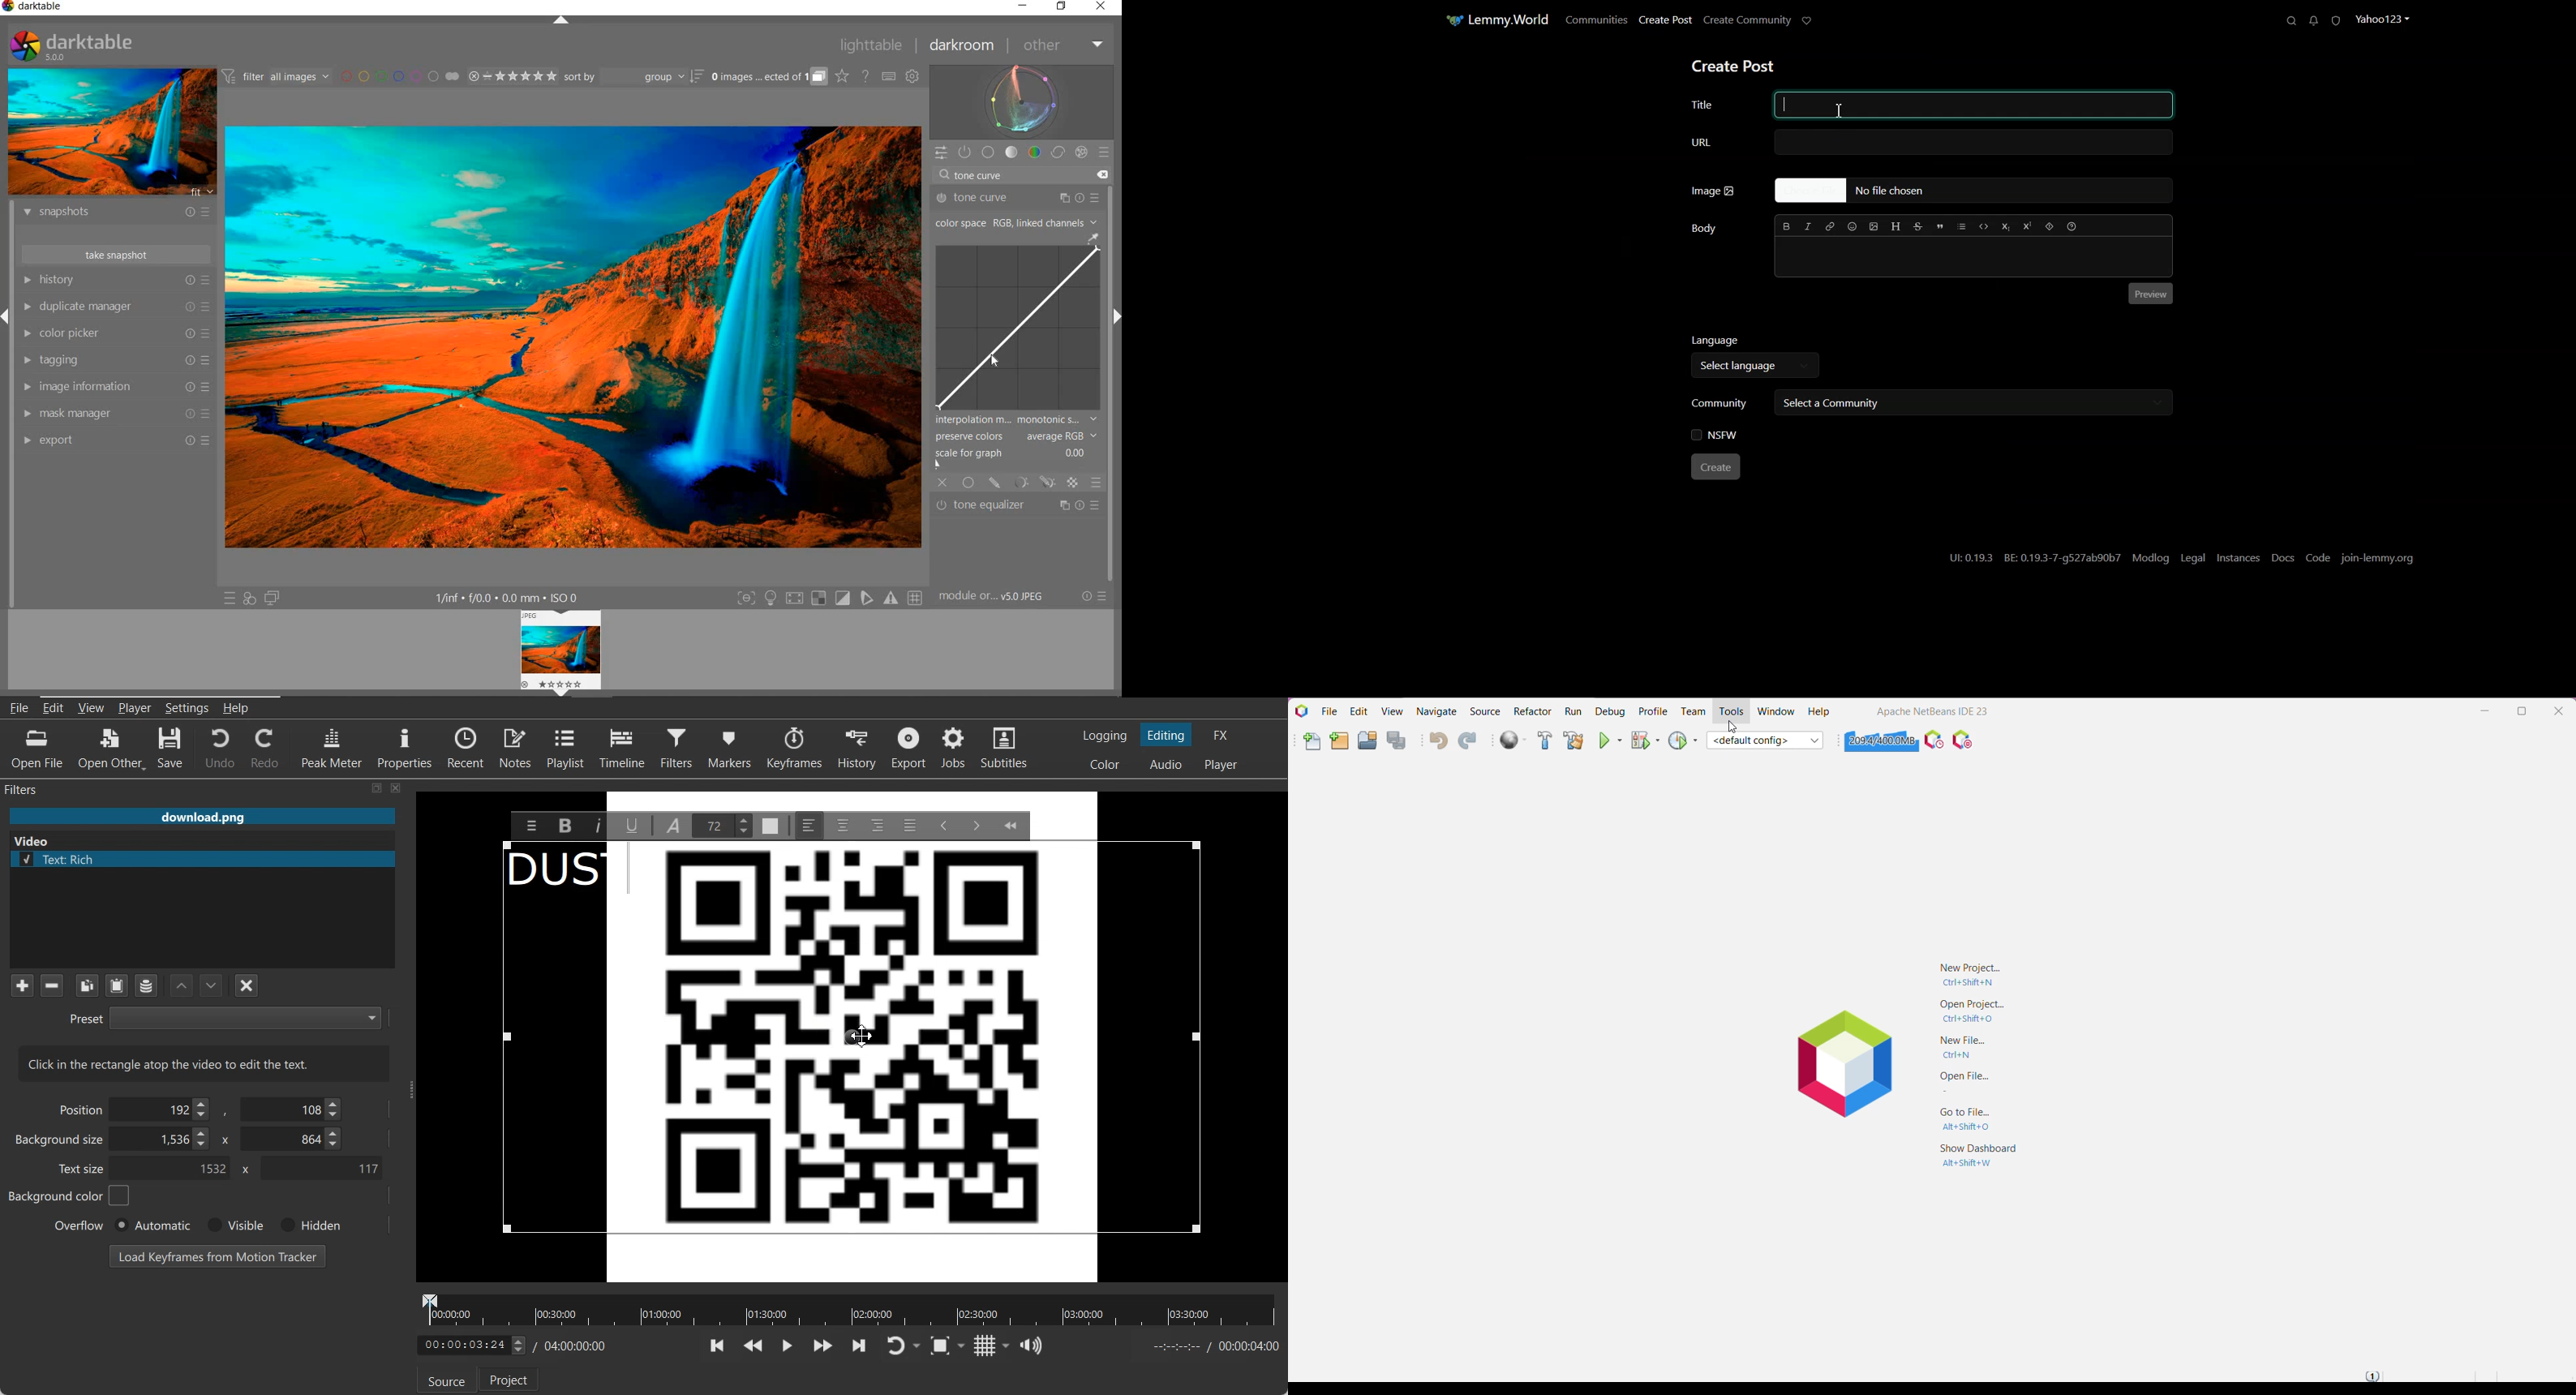  What do you see at coordinates (623, 747) in the screenshot?
I see `Timeline` at bounding box center [623, 747].